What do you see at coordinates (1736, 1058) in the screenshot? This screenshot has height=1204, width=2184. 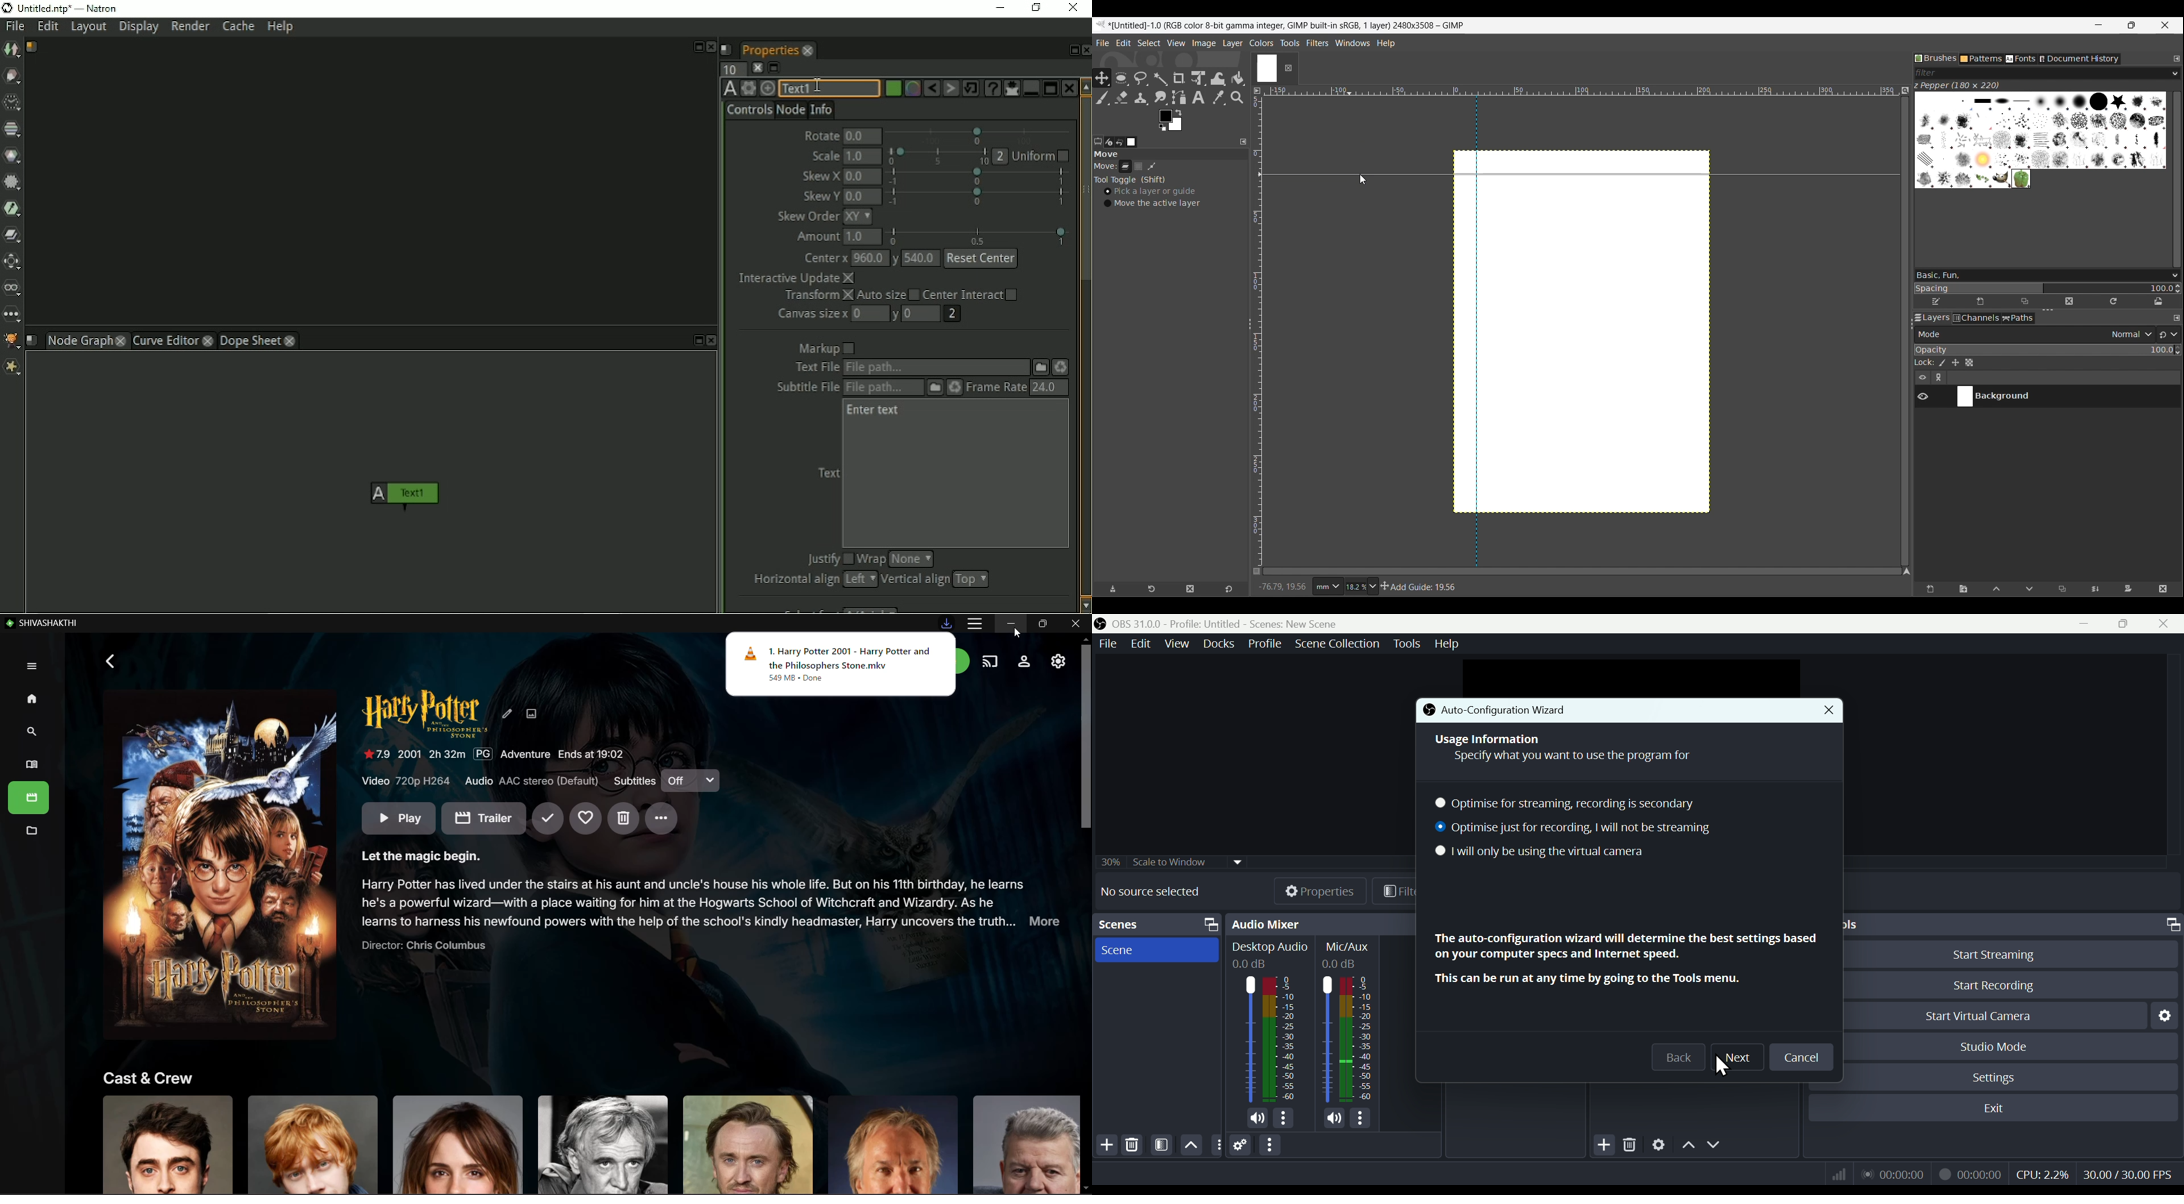 I see `Next` at bounding box center [1736, 1058].